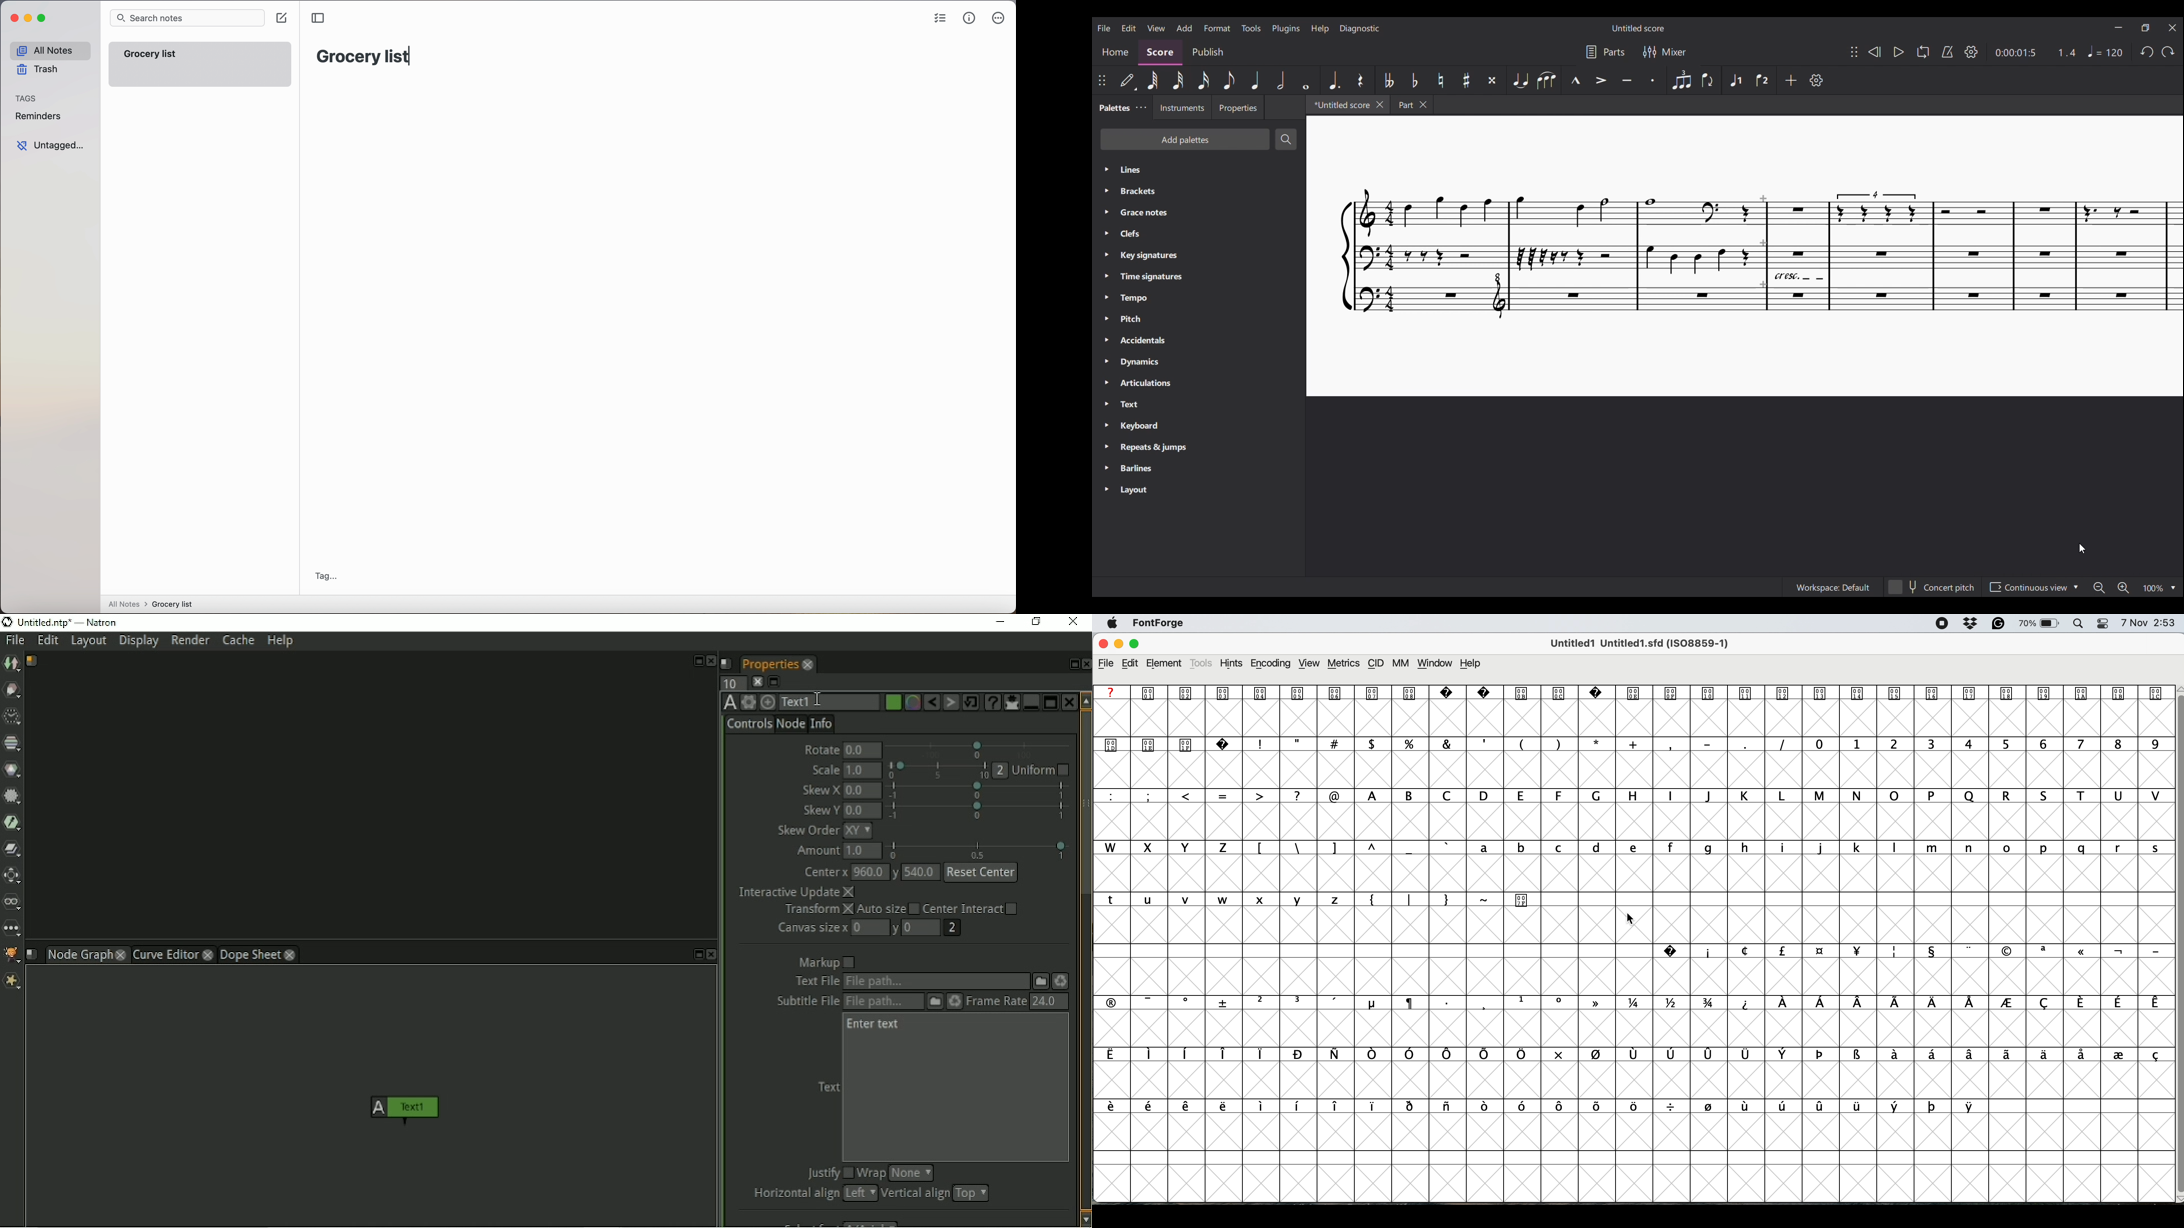 Image resolution: width=2184 pixels, height=1232 pixels. Describe the element at coordinates (1493, 80) in the screenshot. I see `Toggle double sharp` at that location.